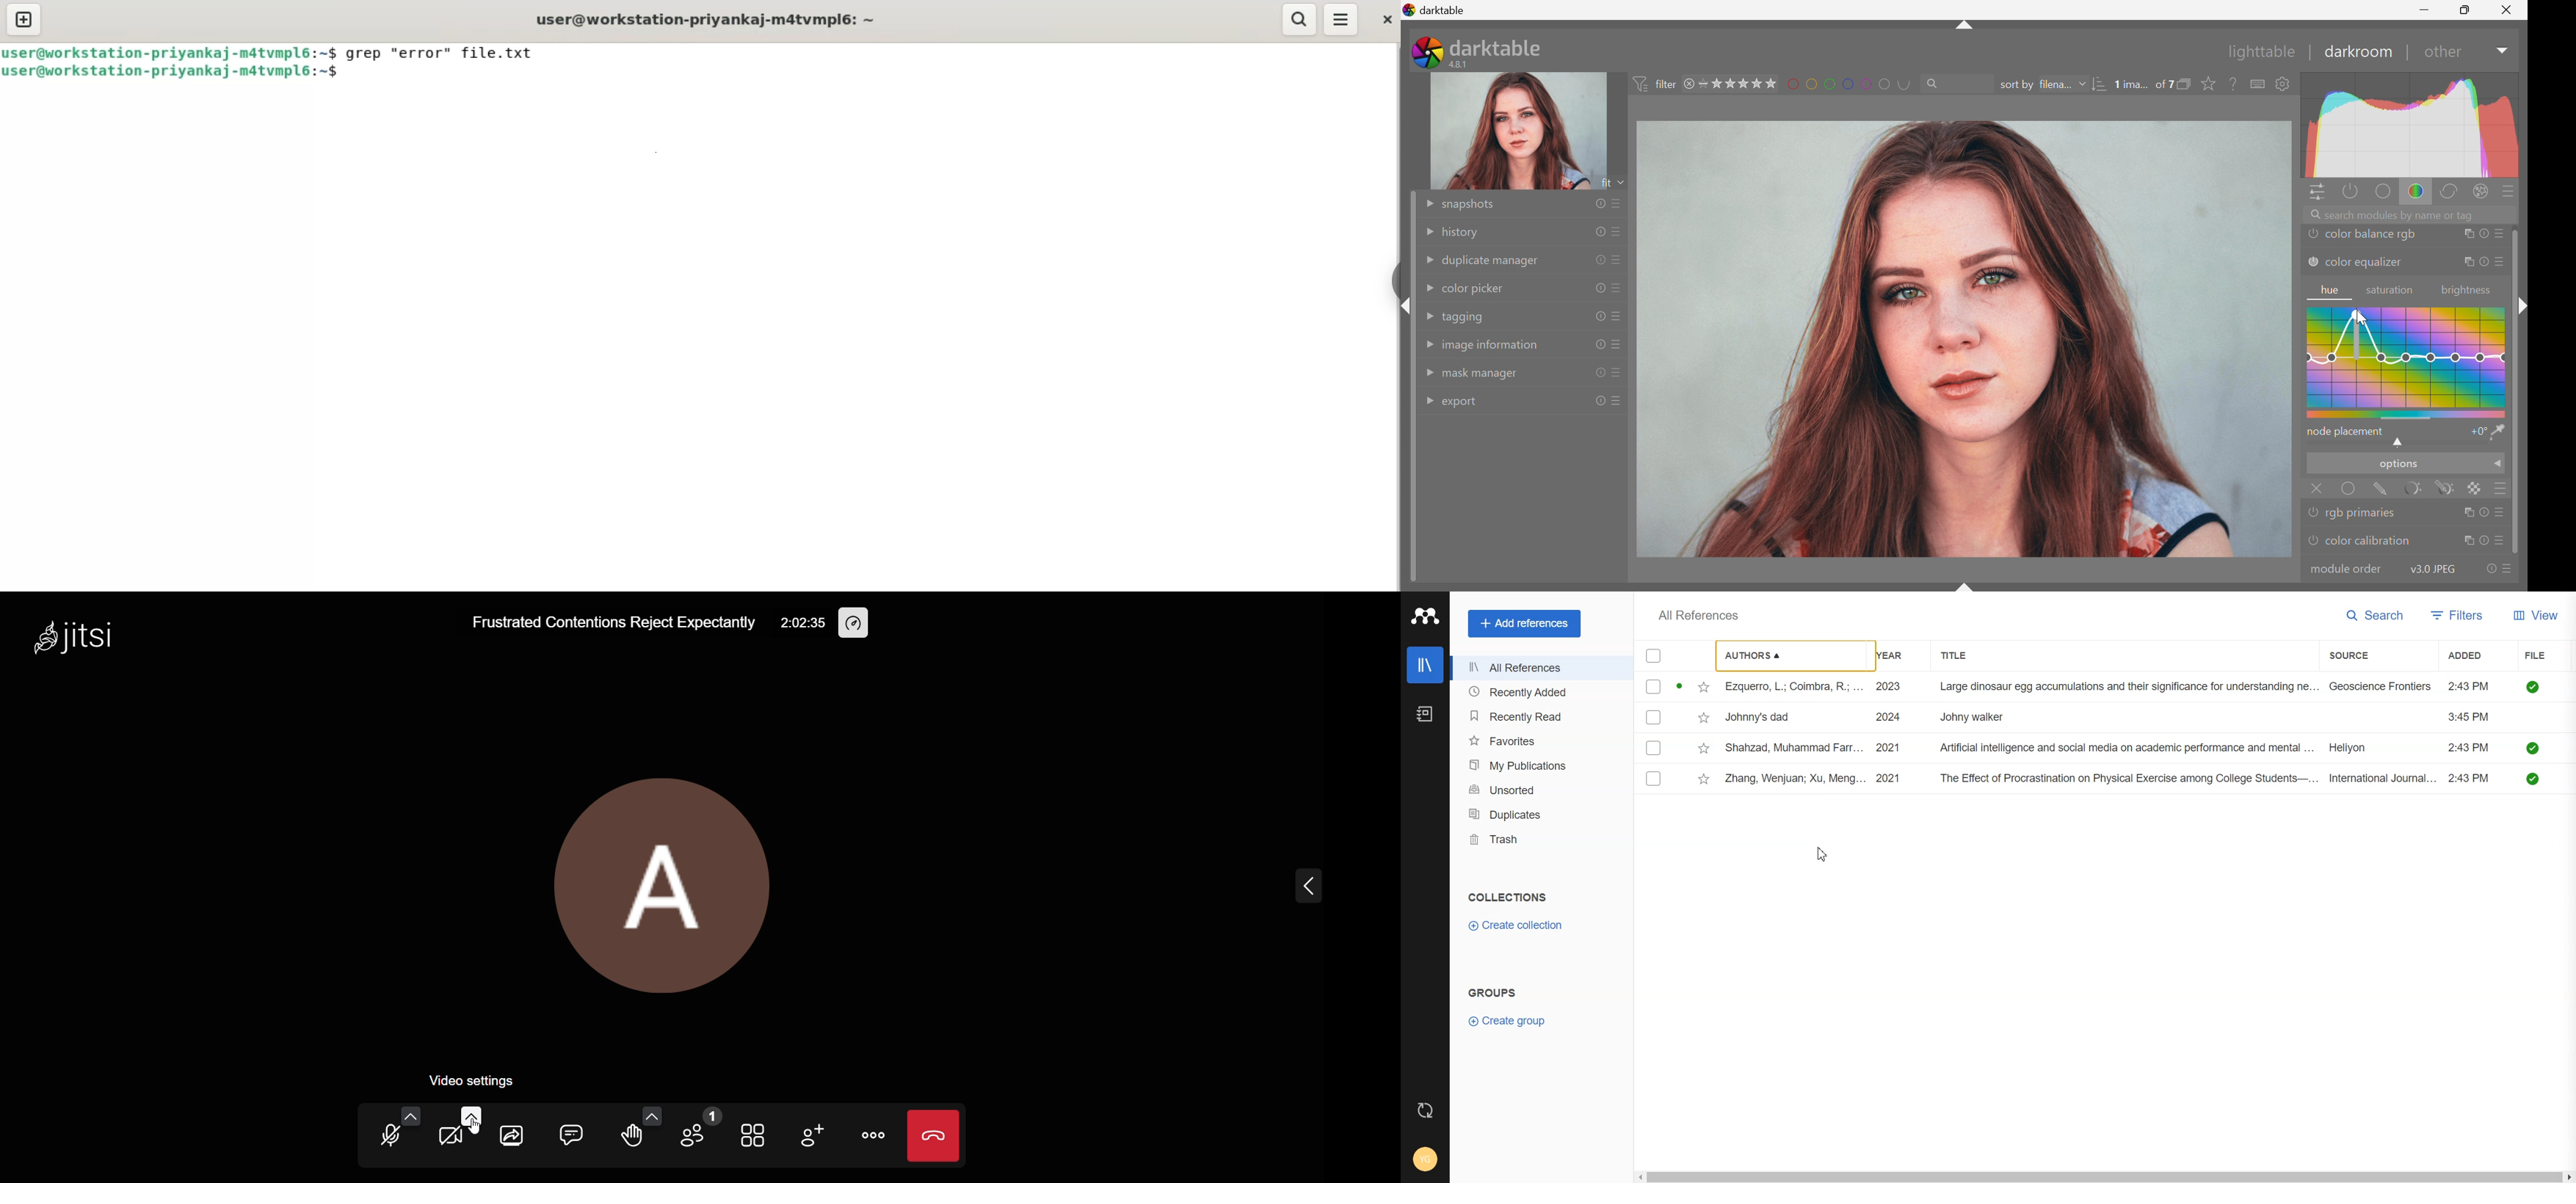 The width and height of the screenshot is (2576, 1204). I want to click on reset, so click(2483, 541).